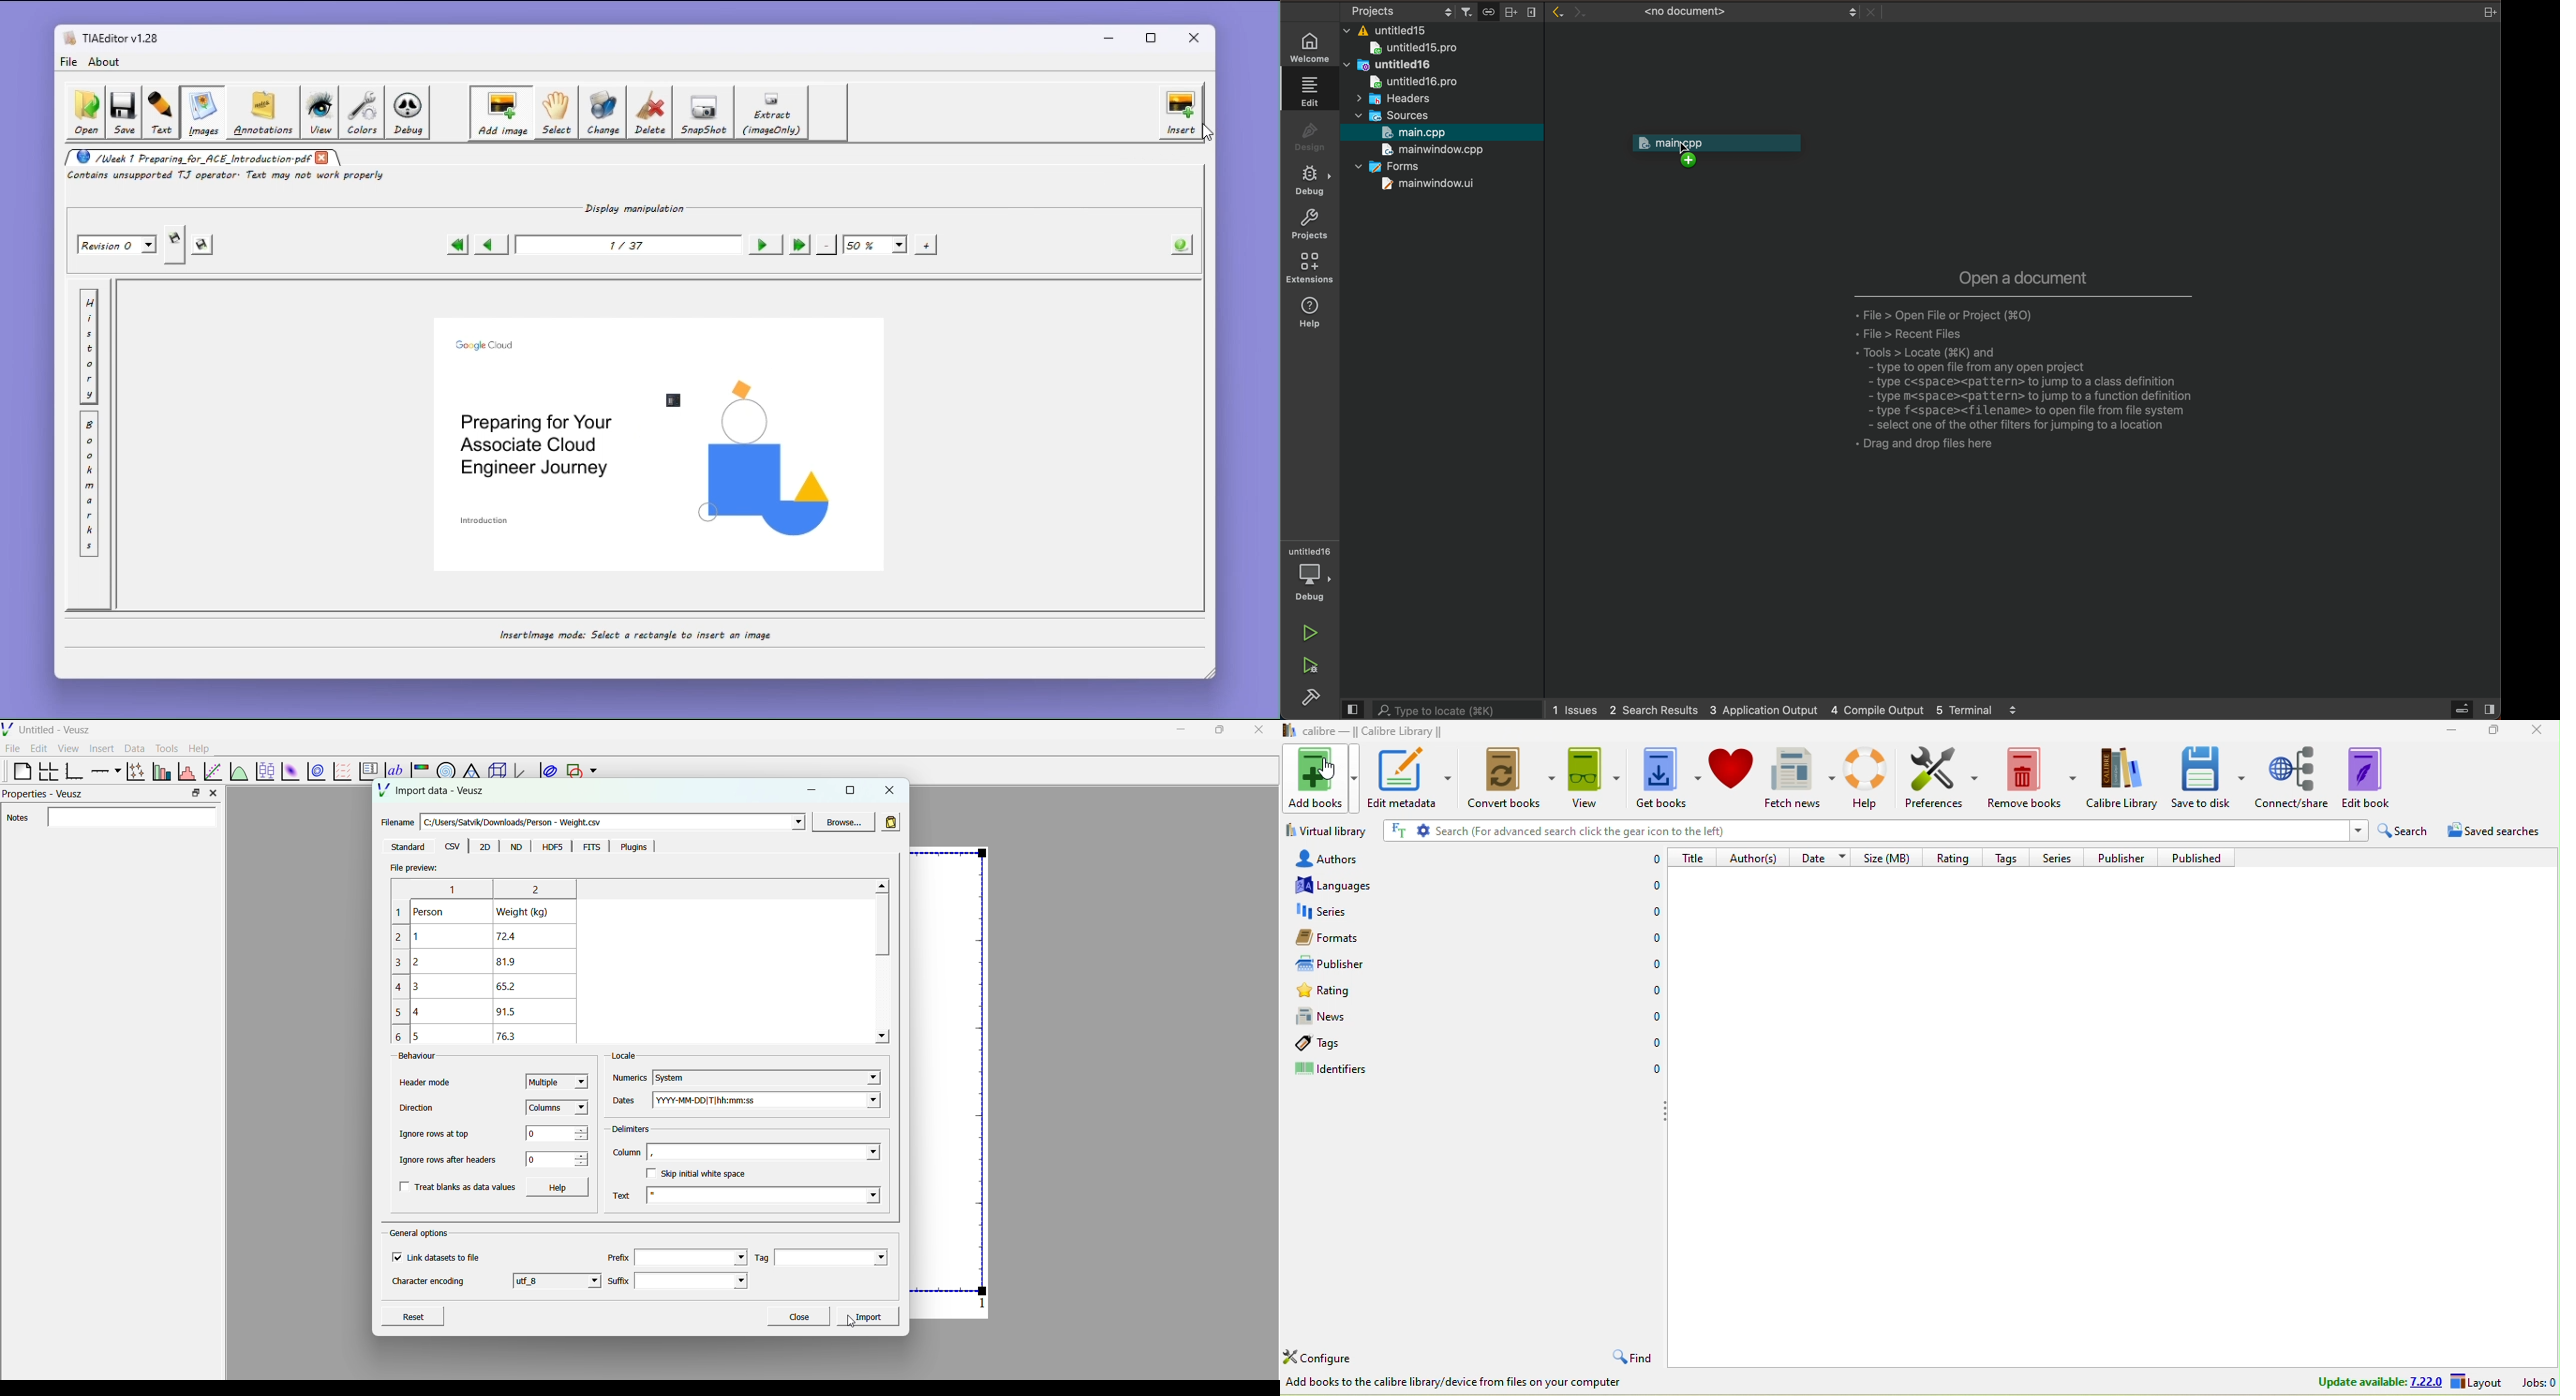  What do you see at coordinates (1651, 883) in the screenshot?
I see `0` at bounding box center [1651, 883].